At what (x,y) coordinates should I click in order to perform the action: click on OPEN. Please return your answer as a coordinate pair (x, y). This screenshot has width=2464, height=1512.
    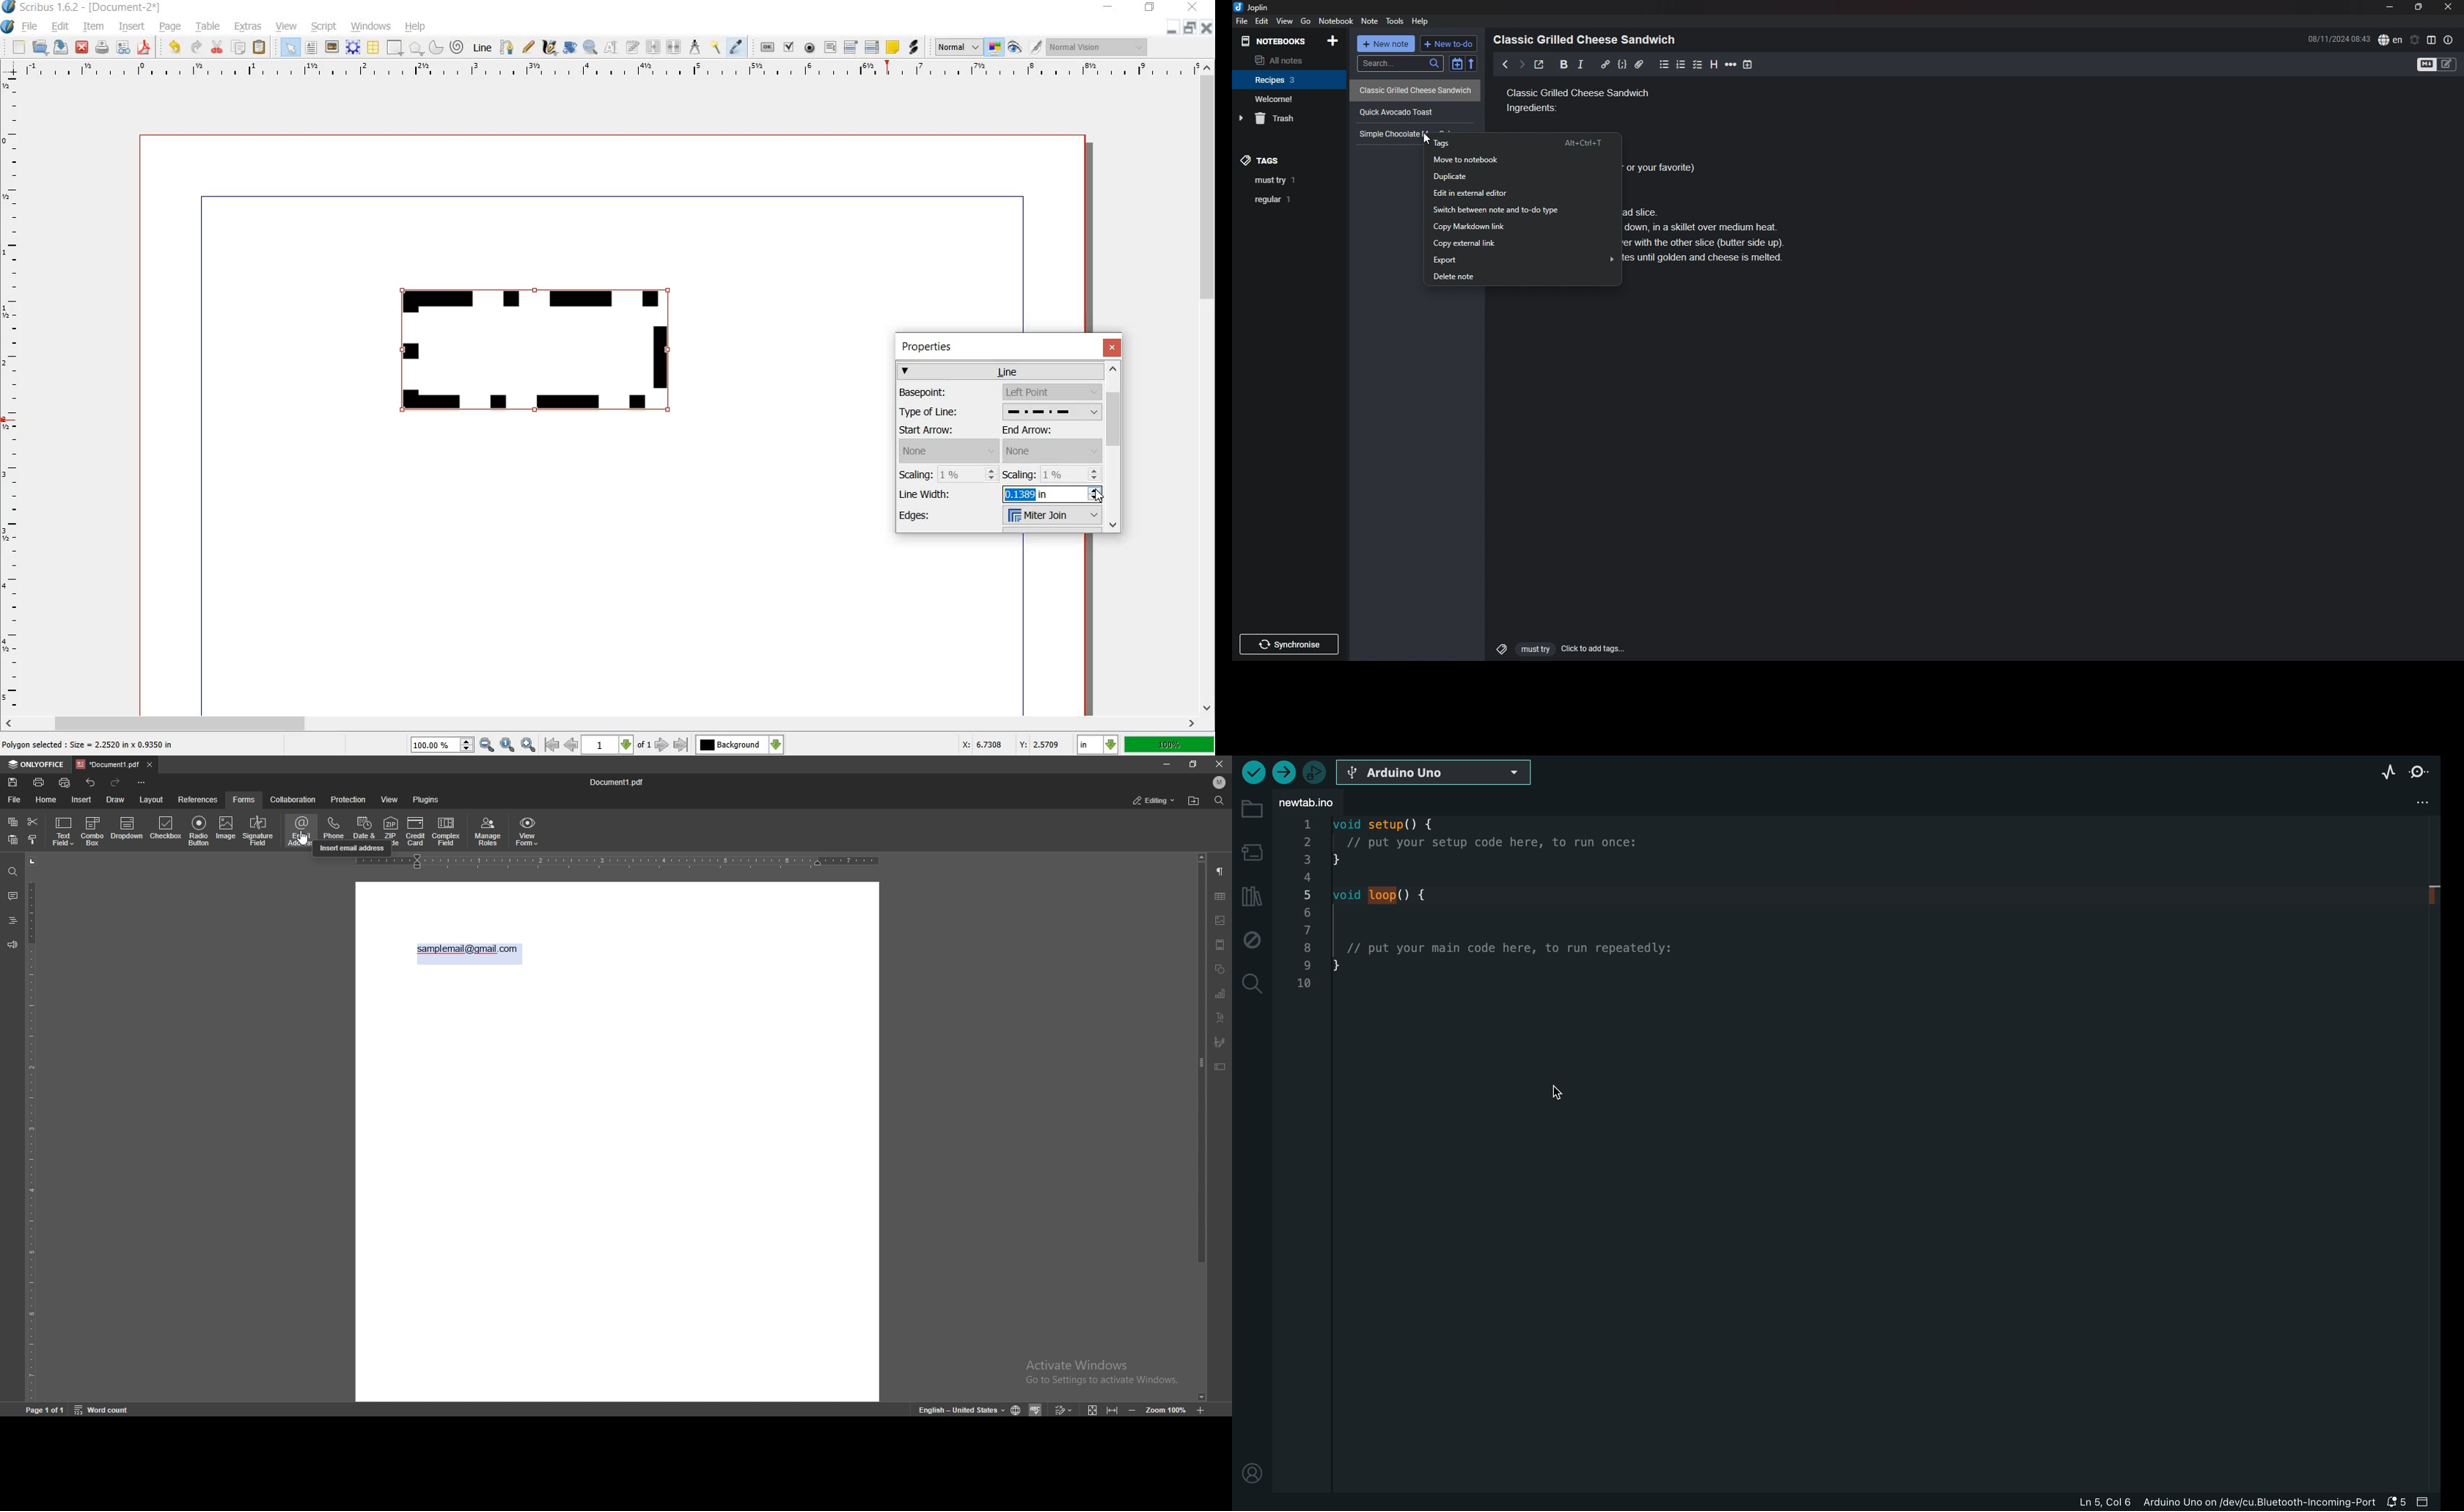
    Looking at the image, I should click on (41, 48).